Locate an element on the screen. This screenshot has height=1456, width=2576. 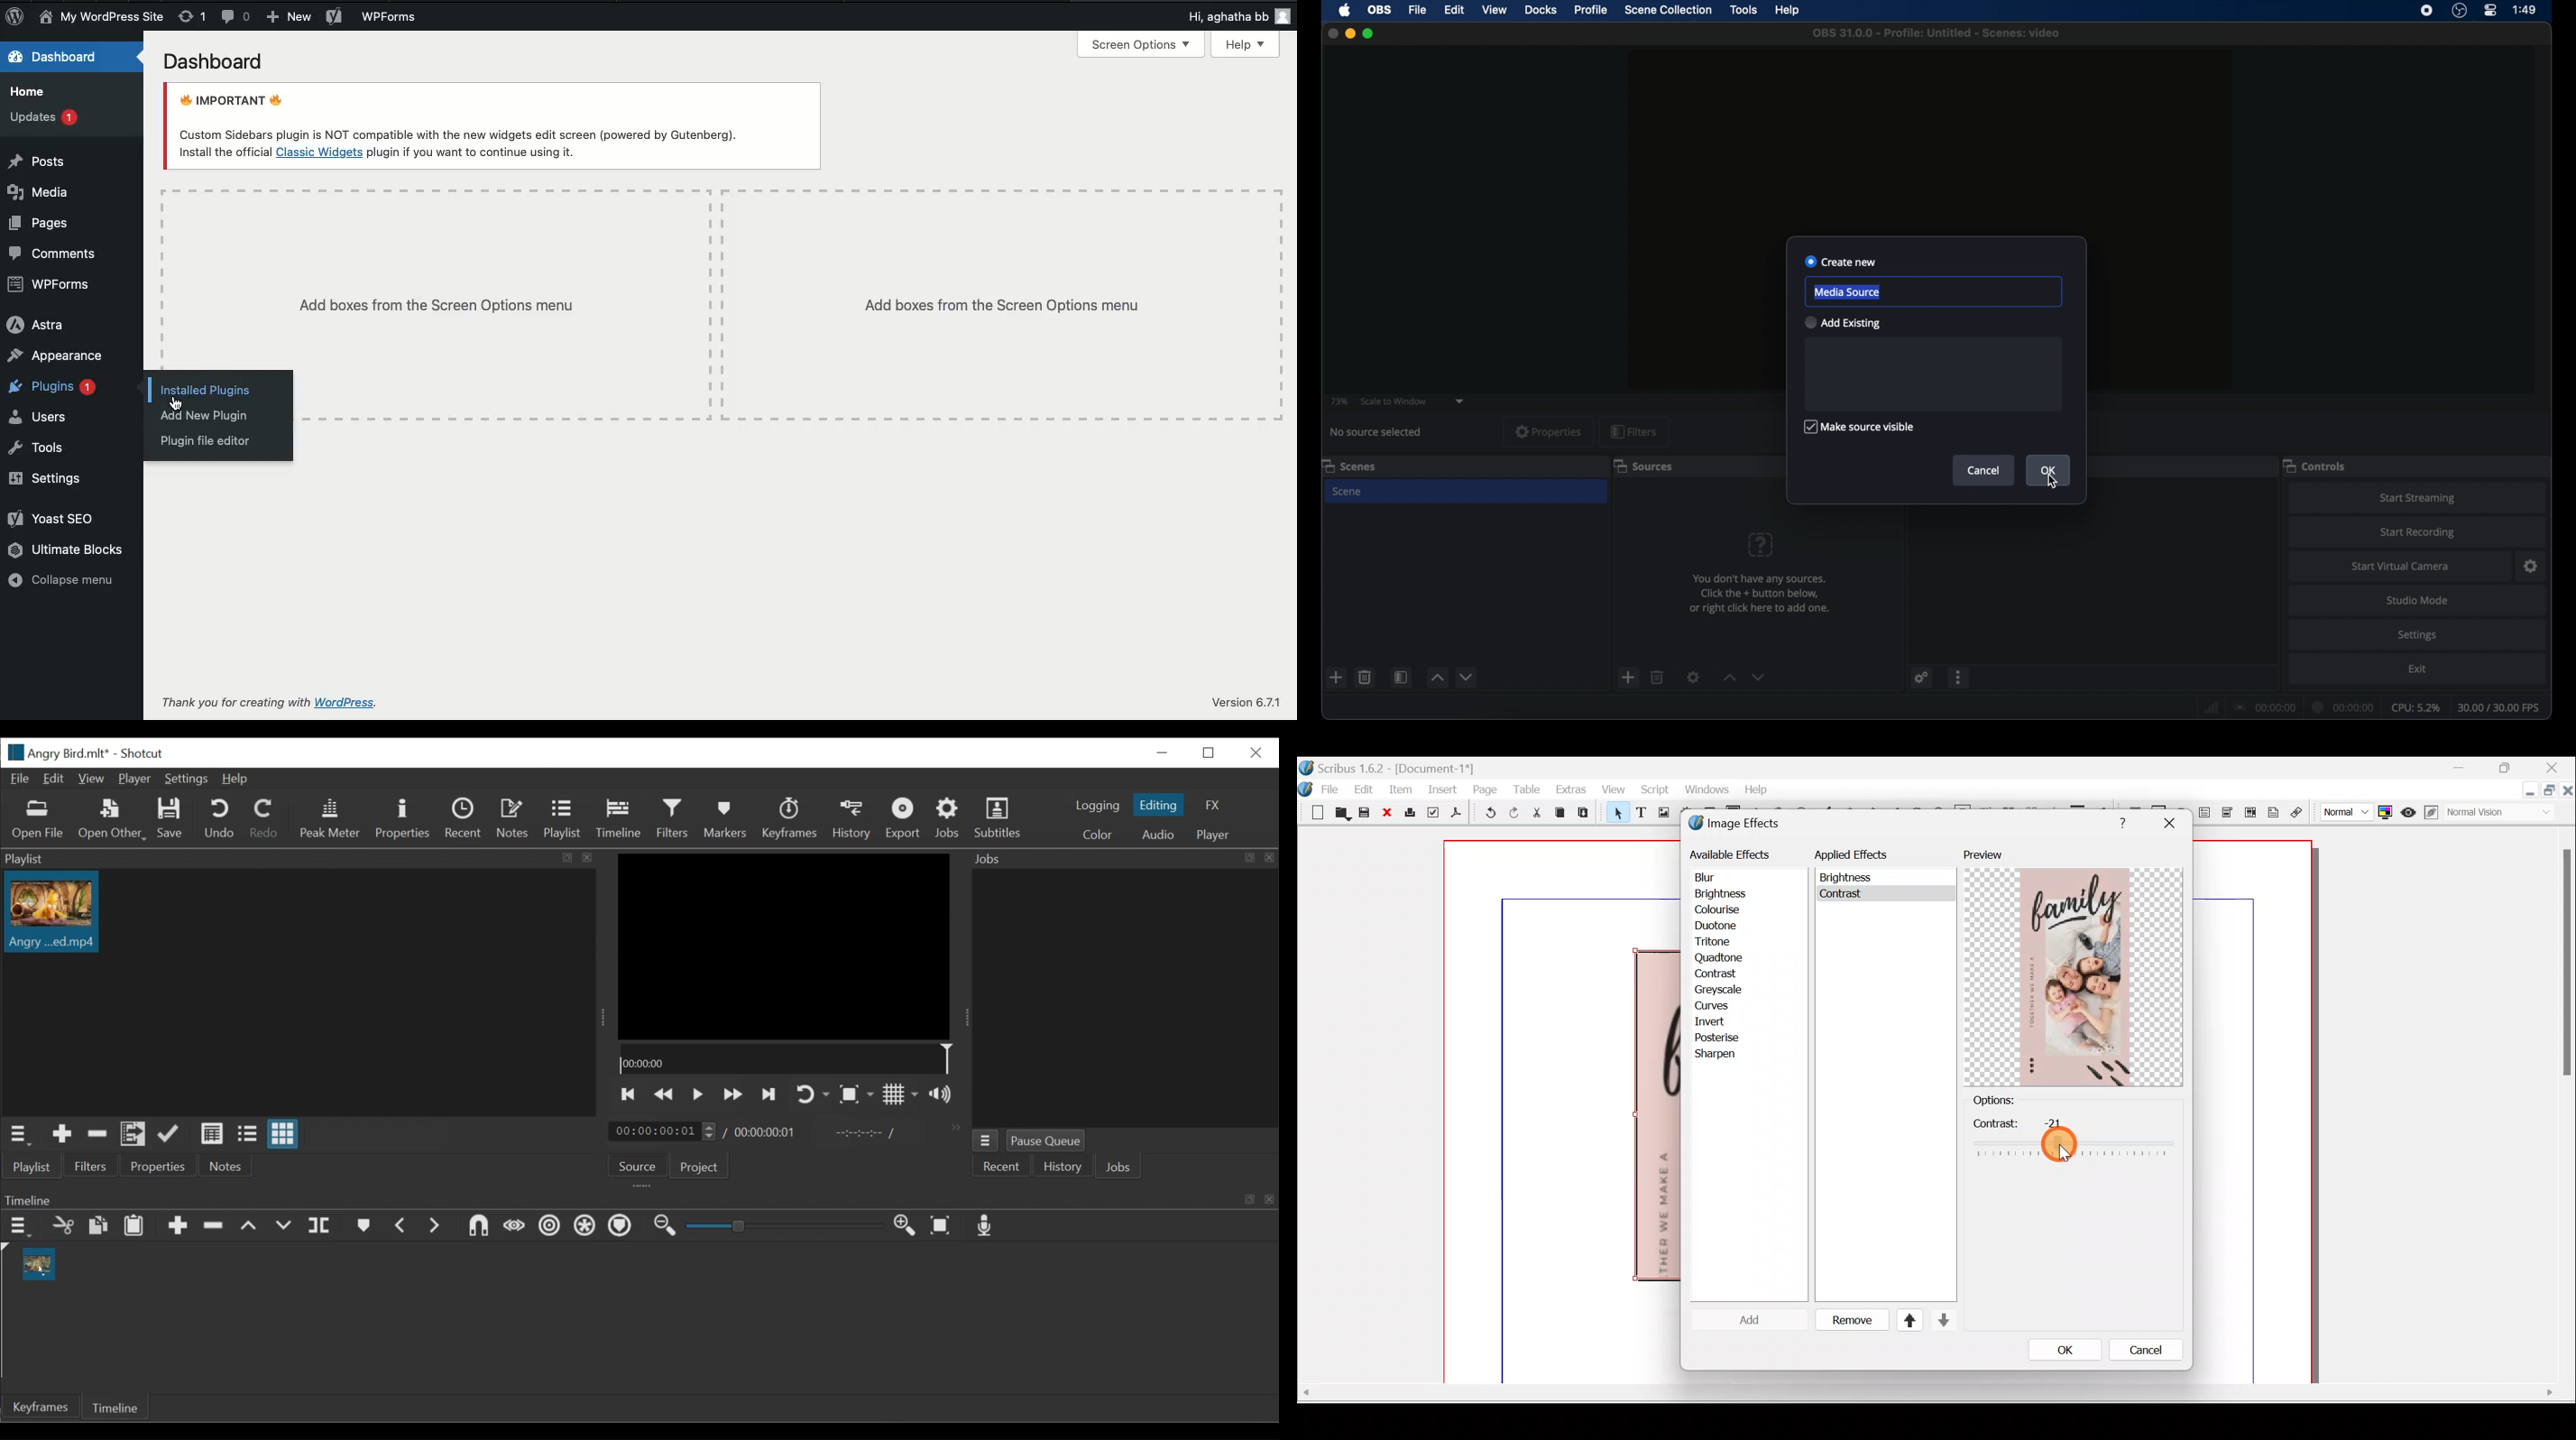
Comment is located at coordinates (58, 254).